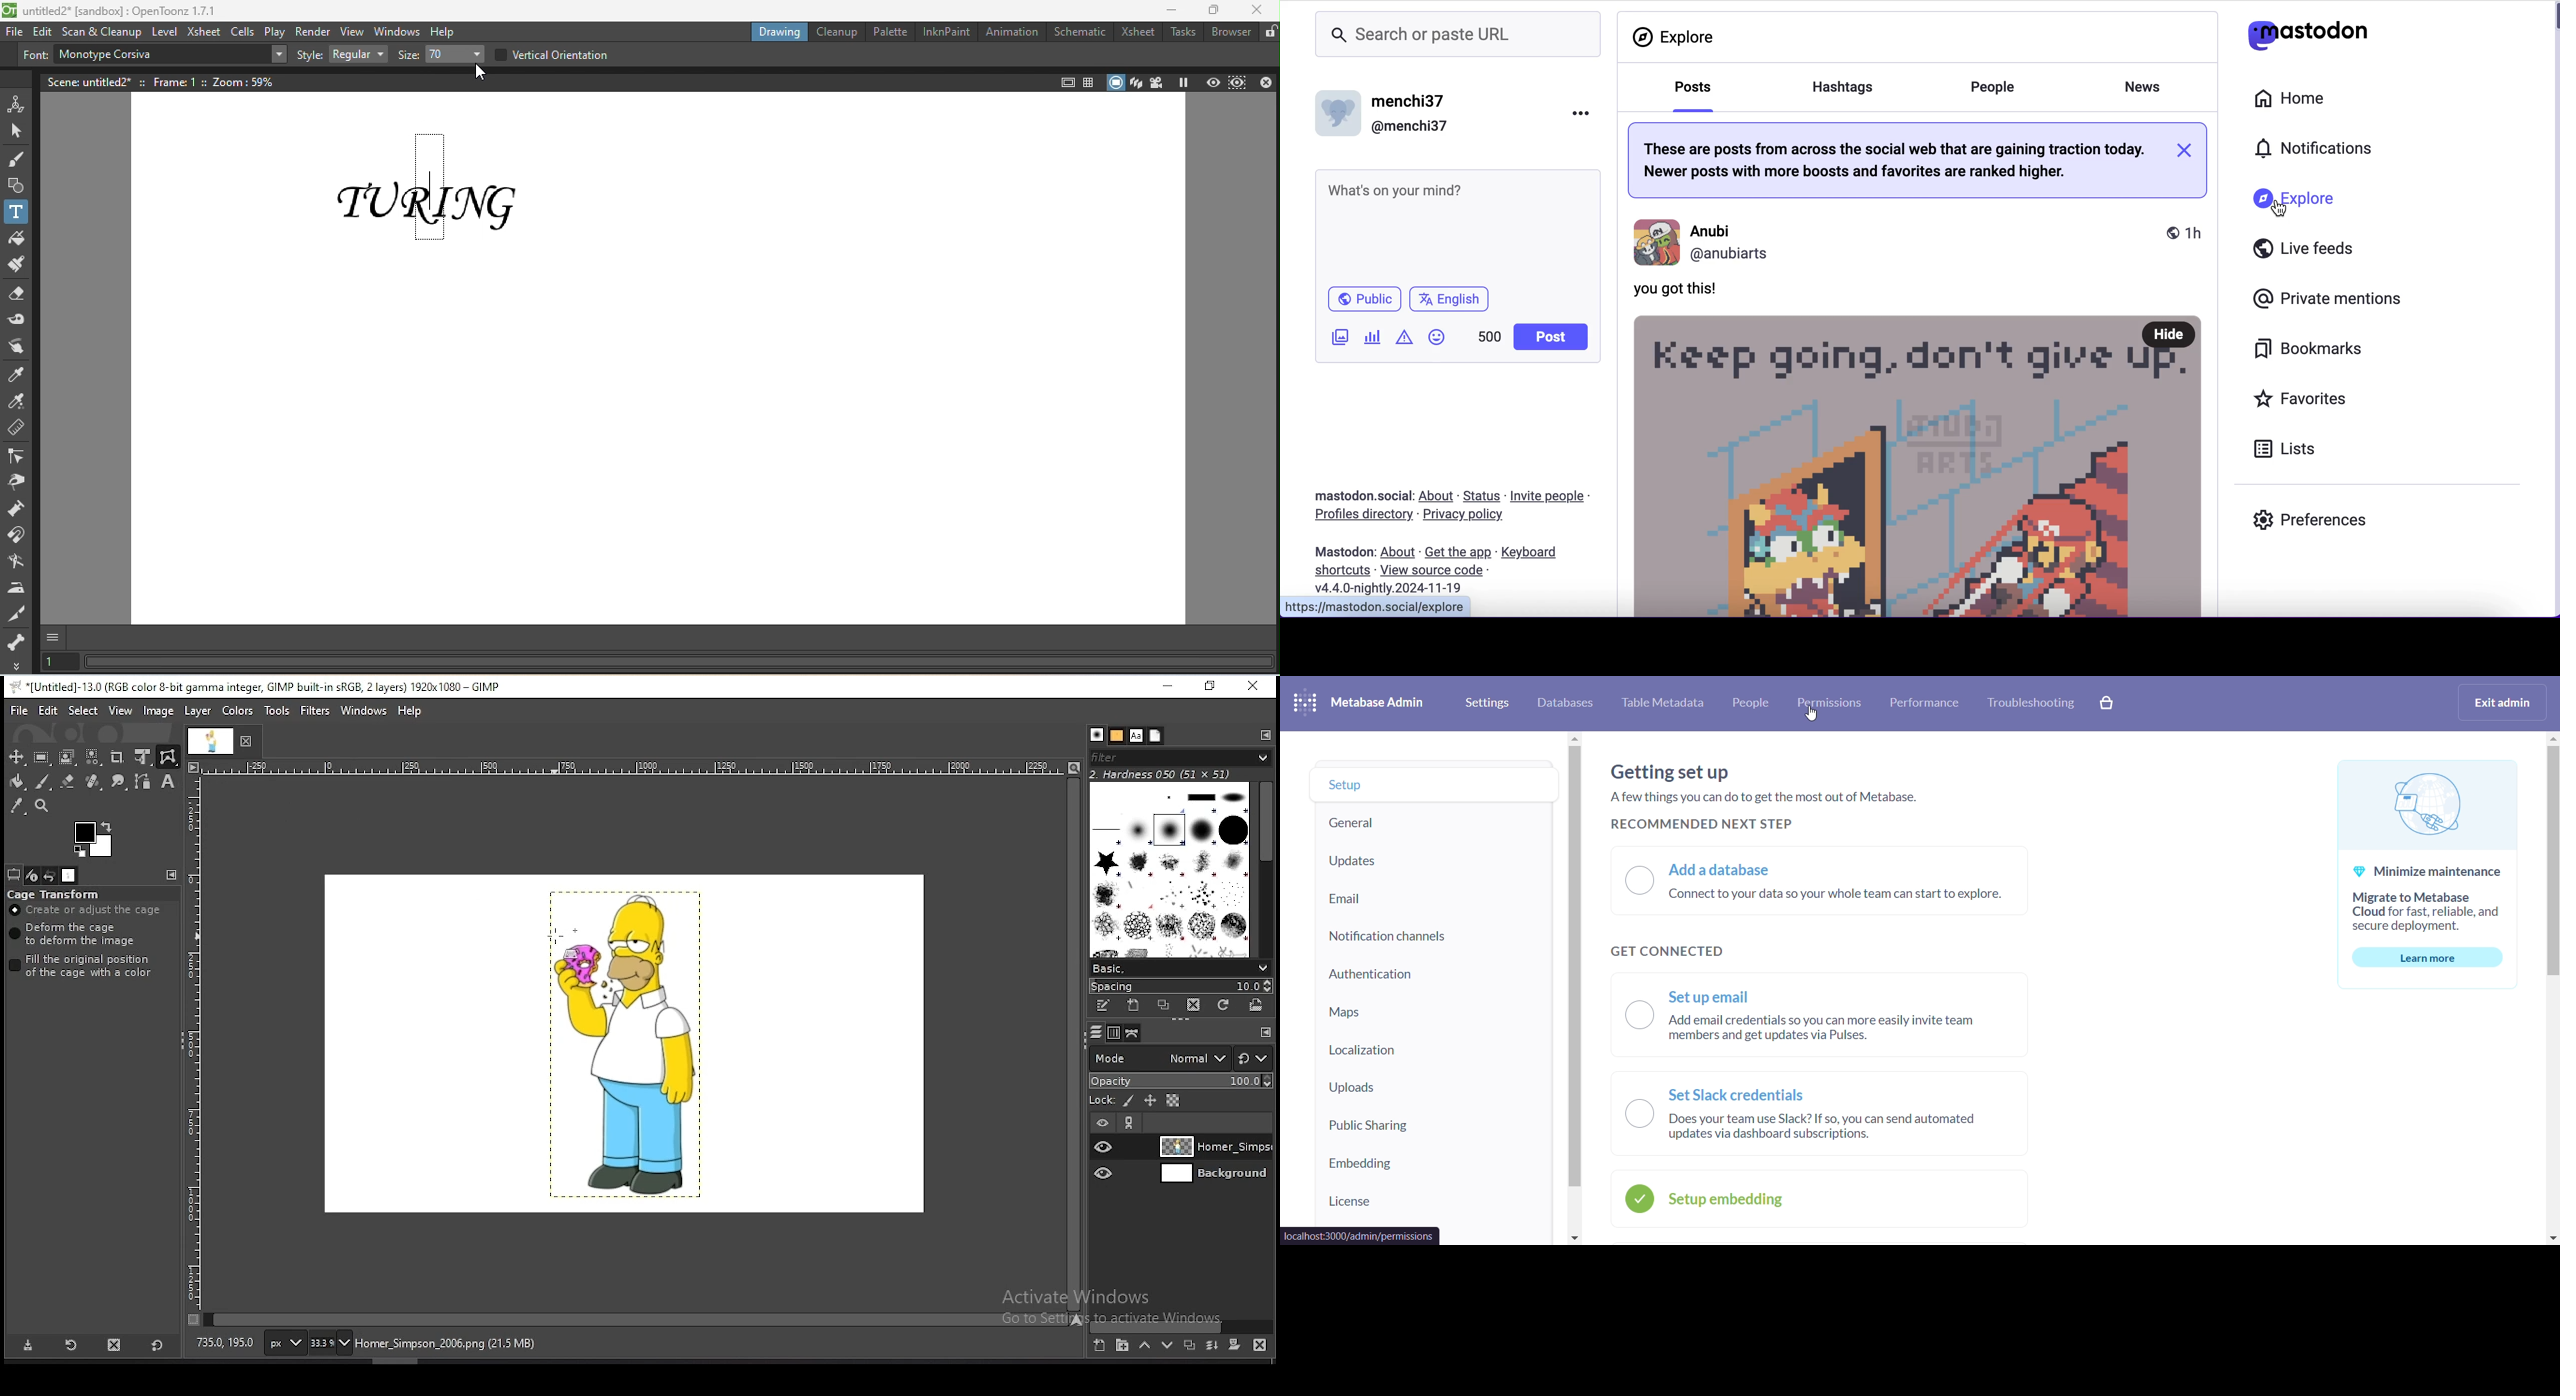  Describe the element at coordinates (1181, 33) in the screenshot. I see `Tasks` at that location.